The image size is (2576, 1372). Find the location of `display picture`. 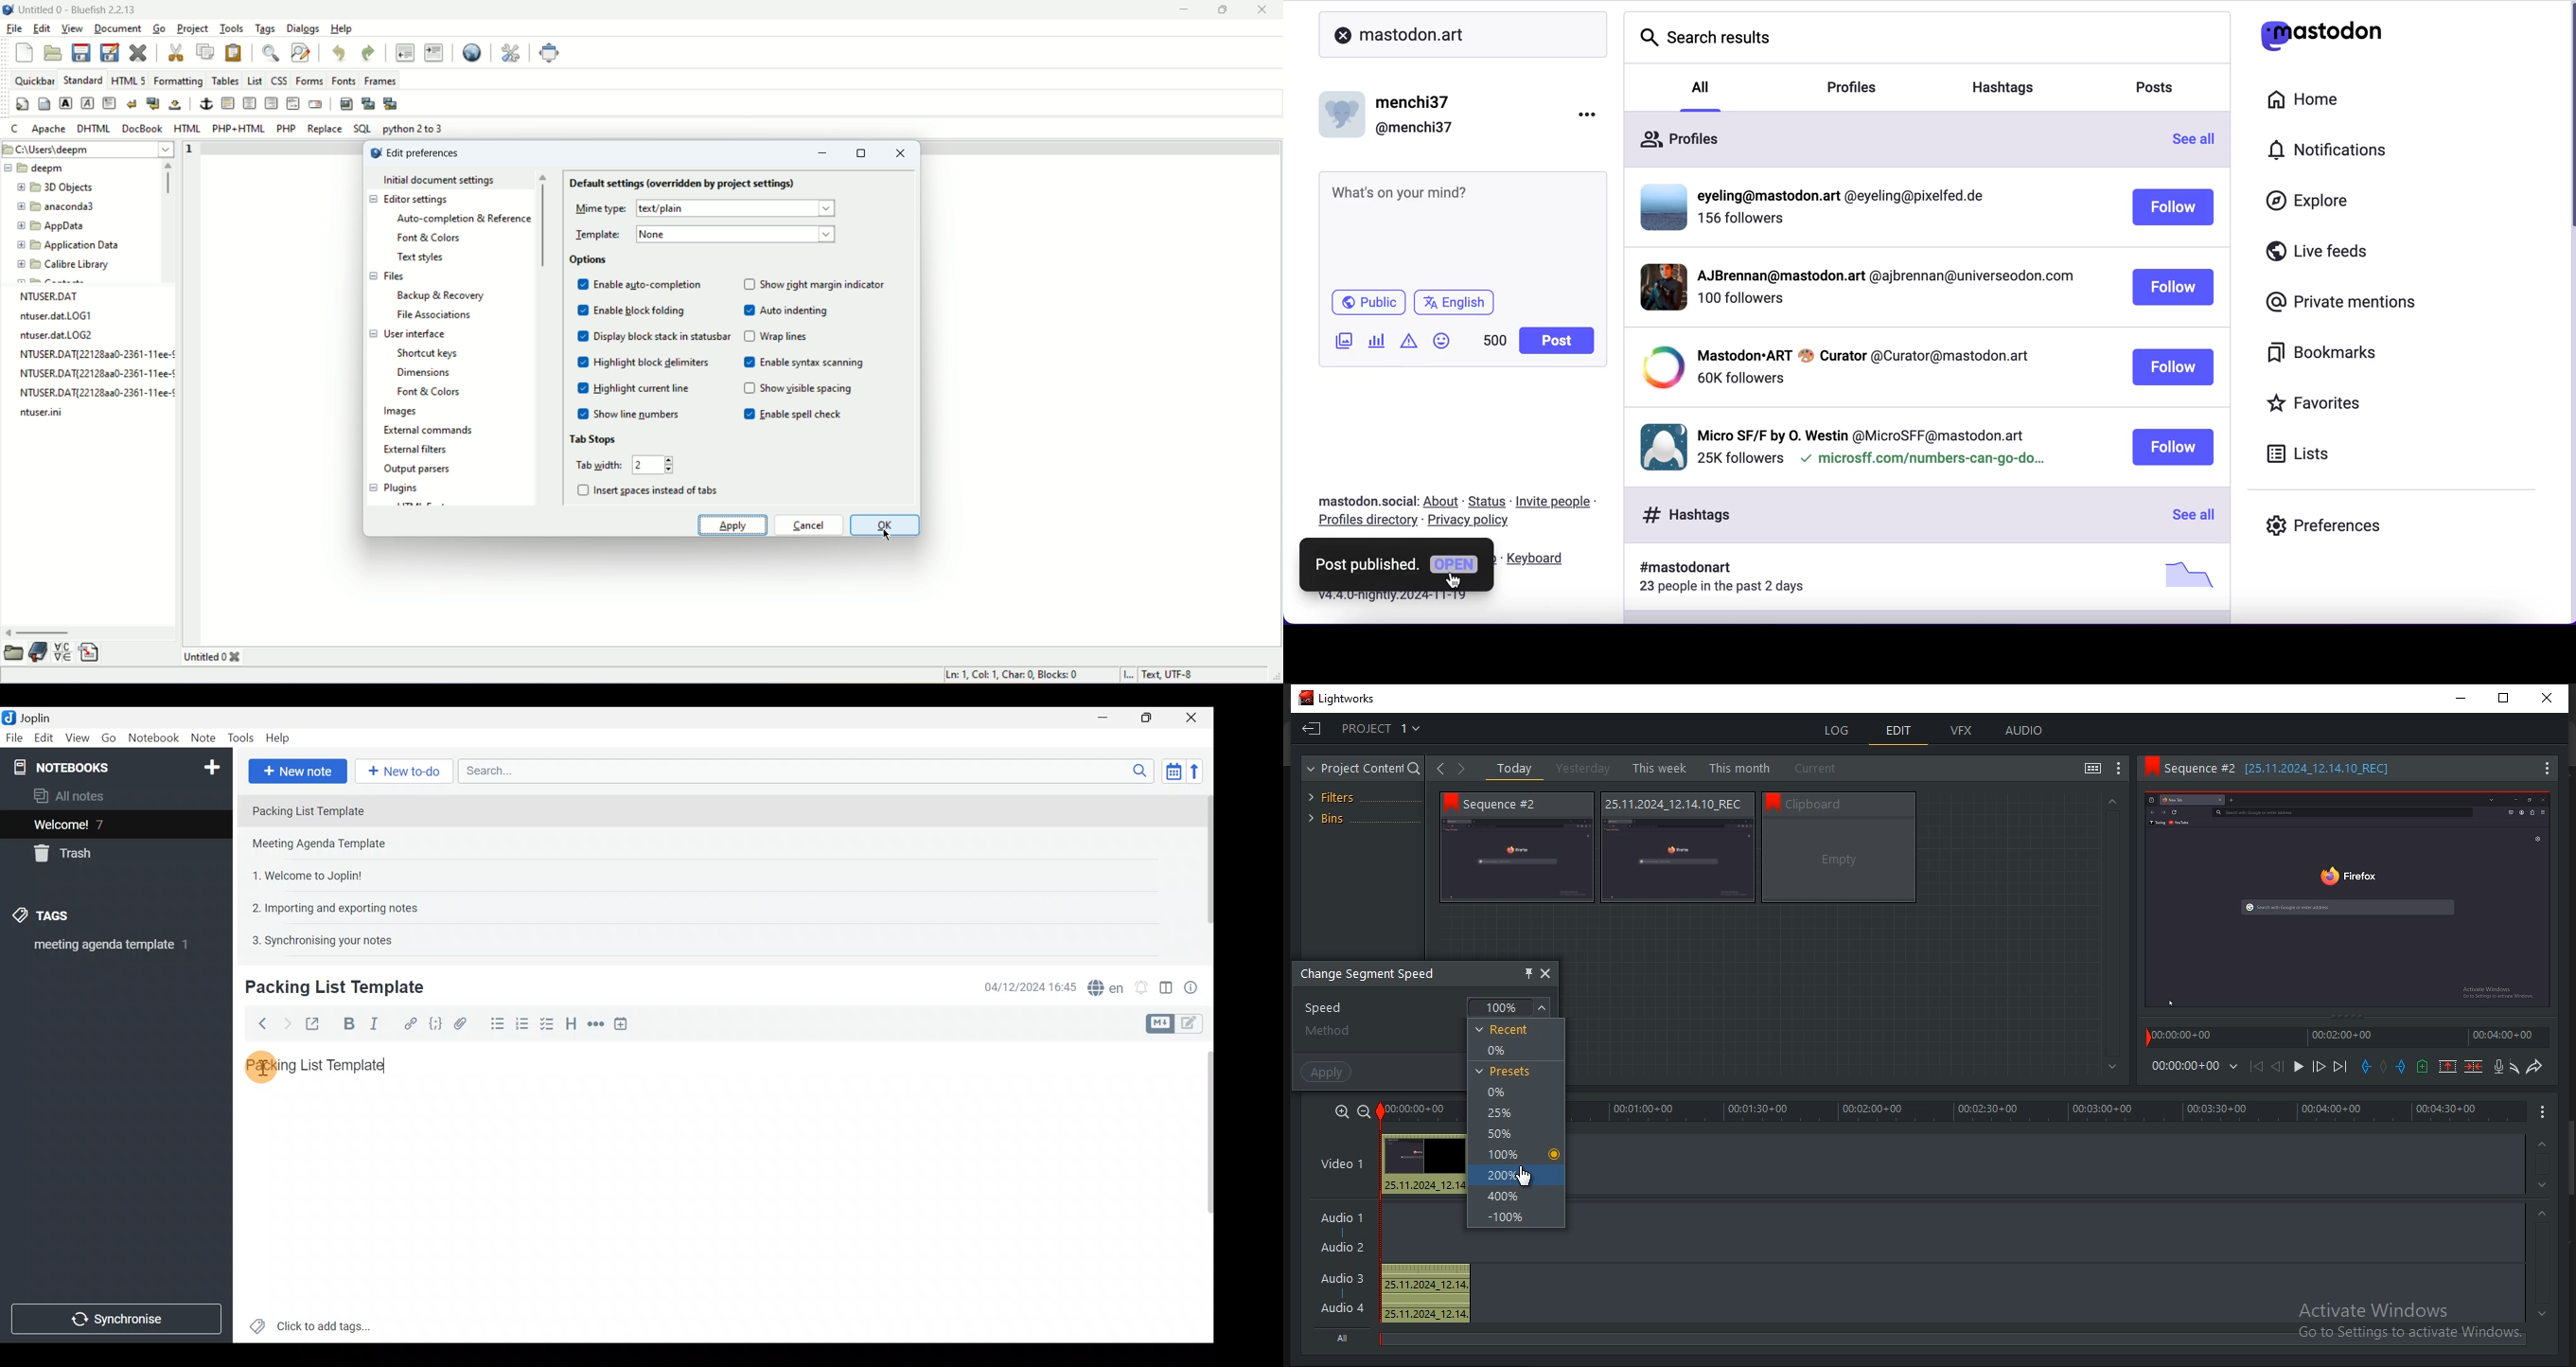

display picture is located at coordinates (1344, 111).